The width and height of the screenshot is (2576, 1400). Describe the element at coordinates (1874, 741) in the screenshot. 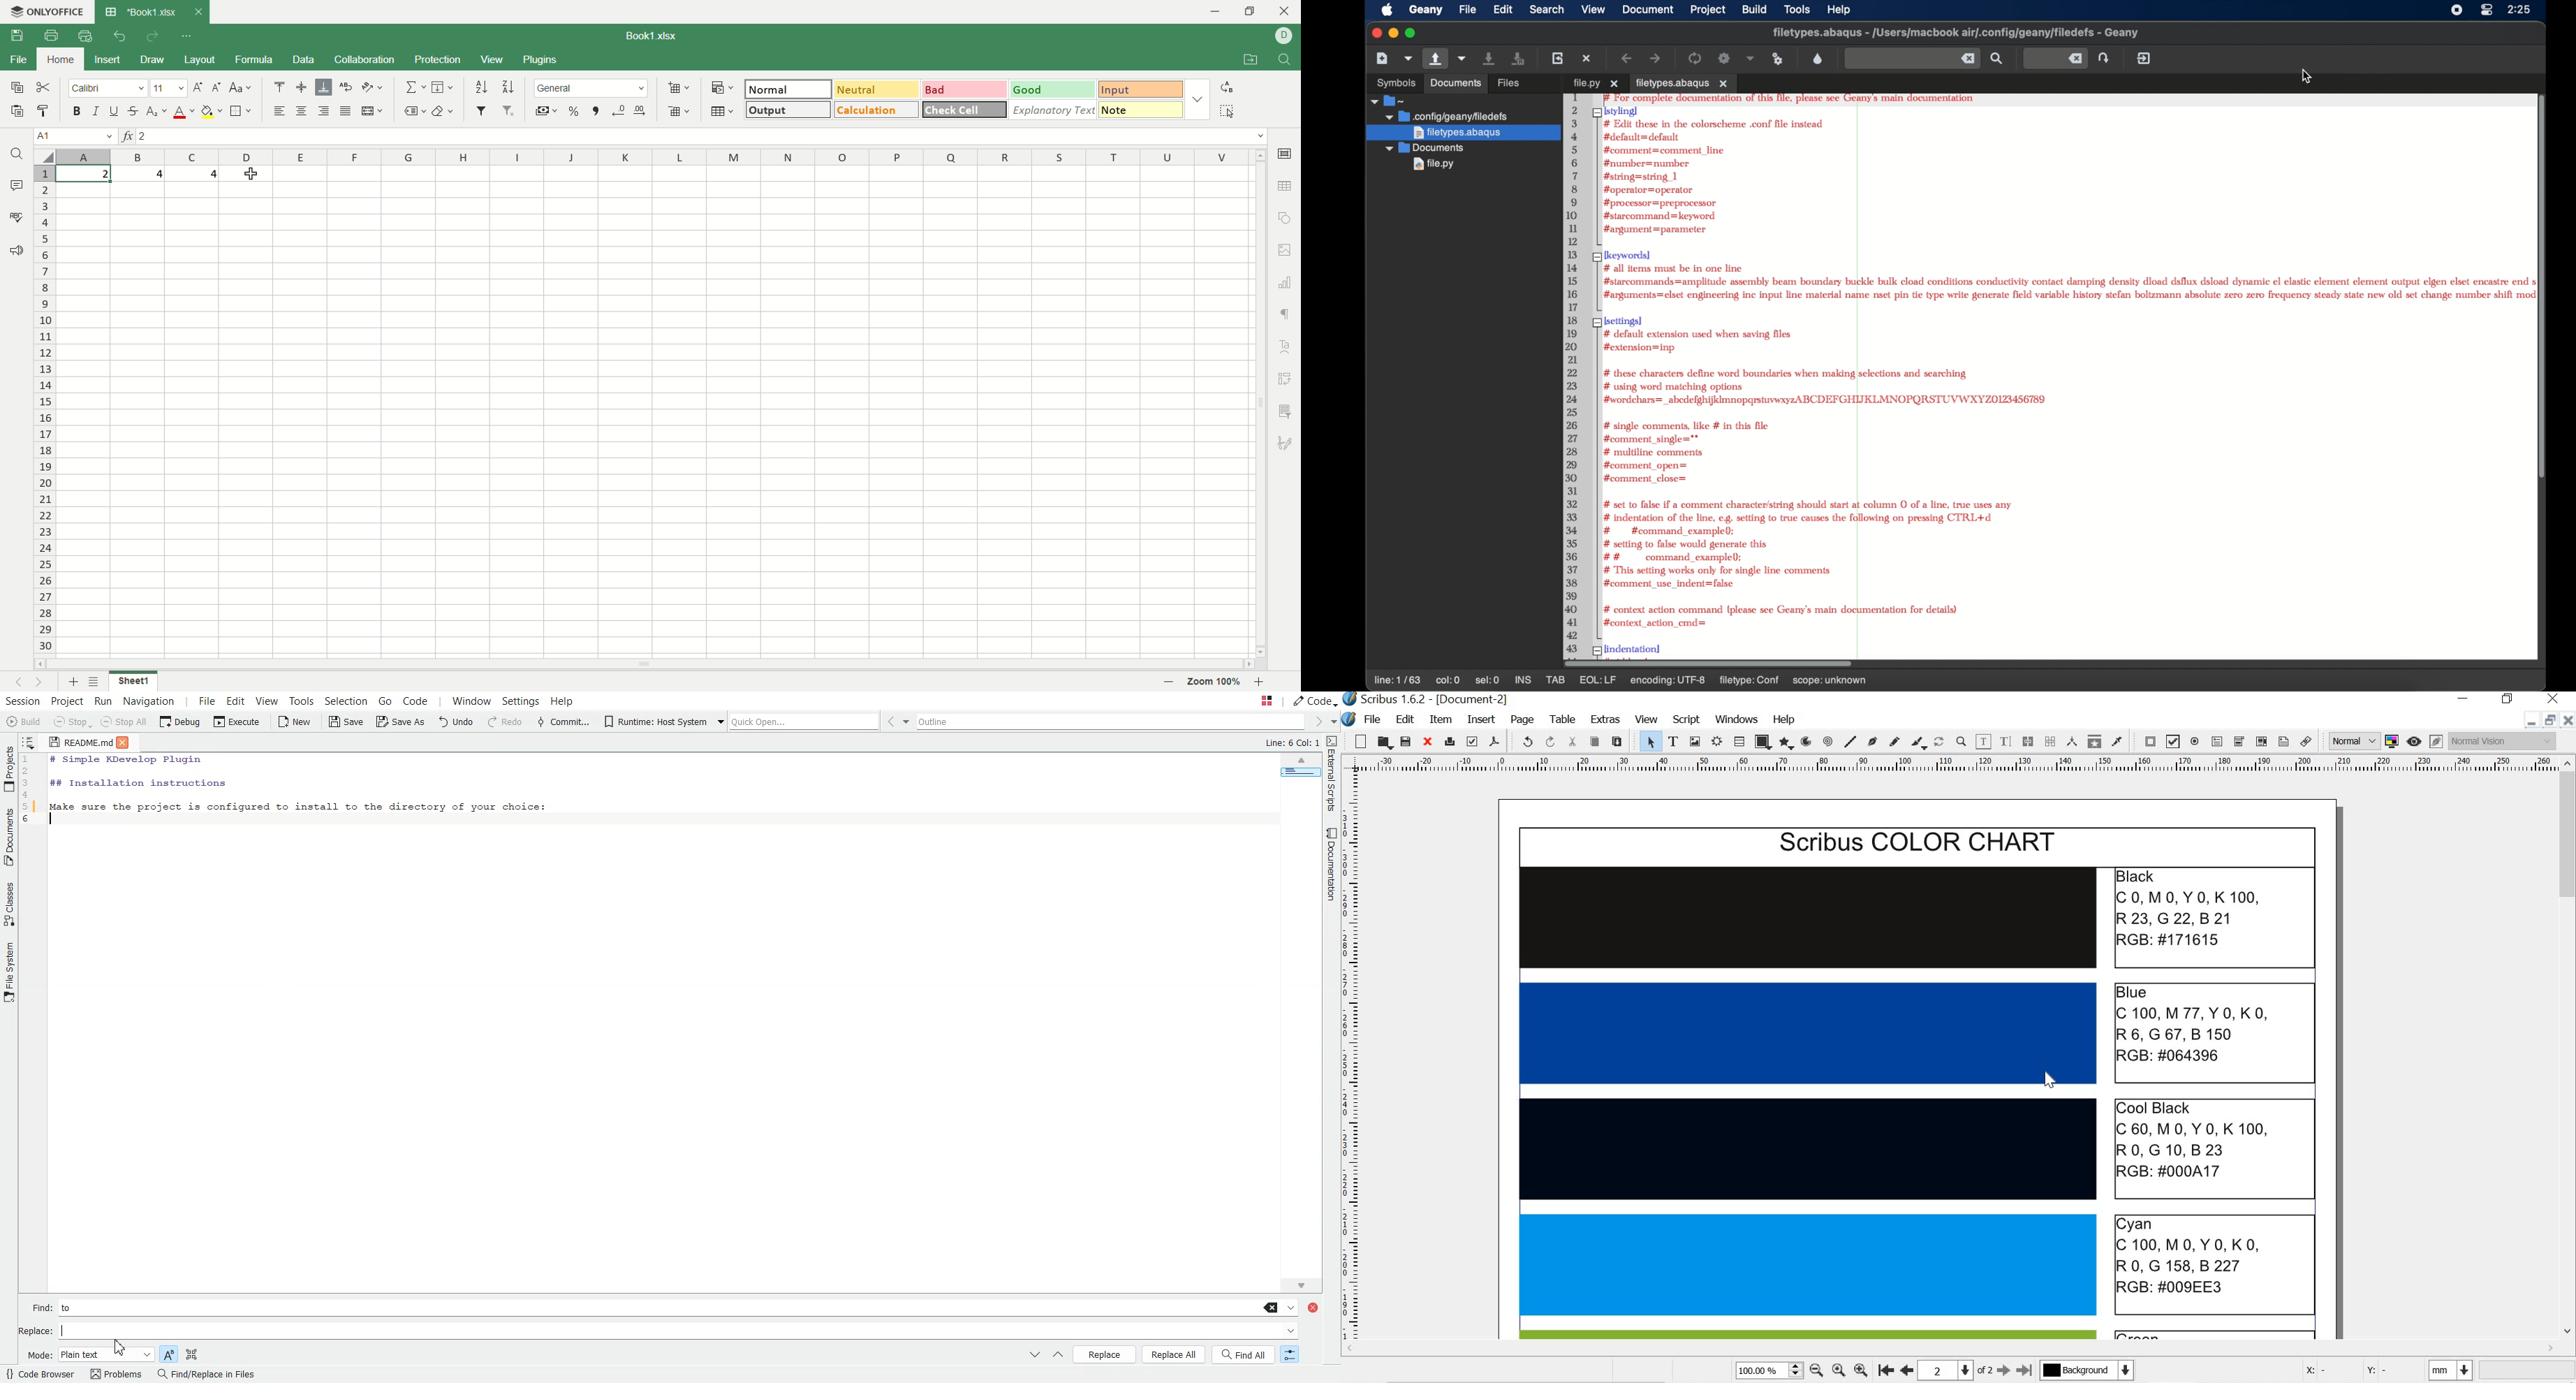

I see `bezier curve` at that location.